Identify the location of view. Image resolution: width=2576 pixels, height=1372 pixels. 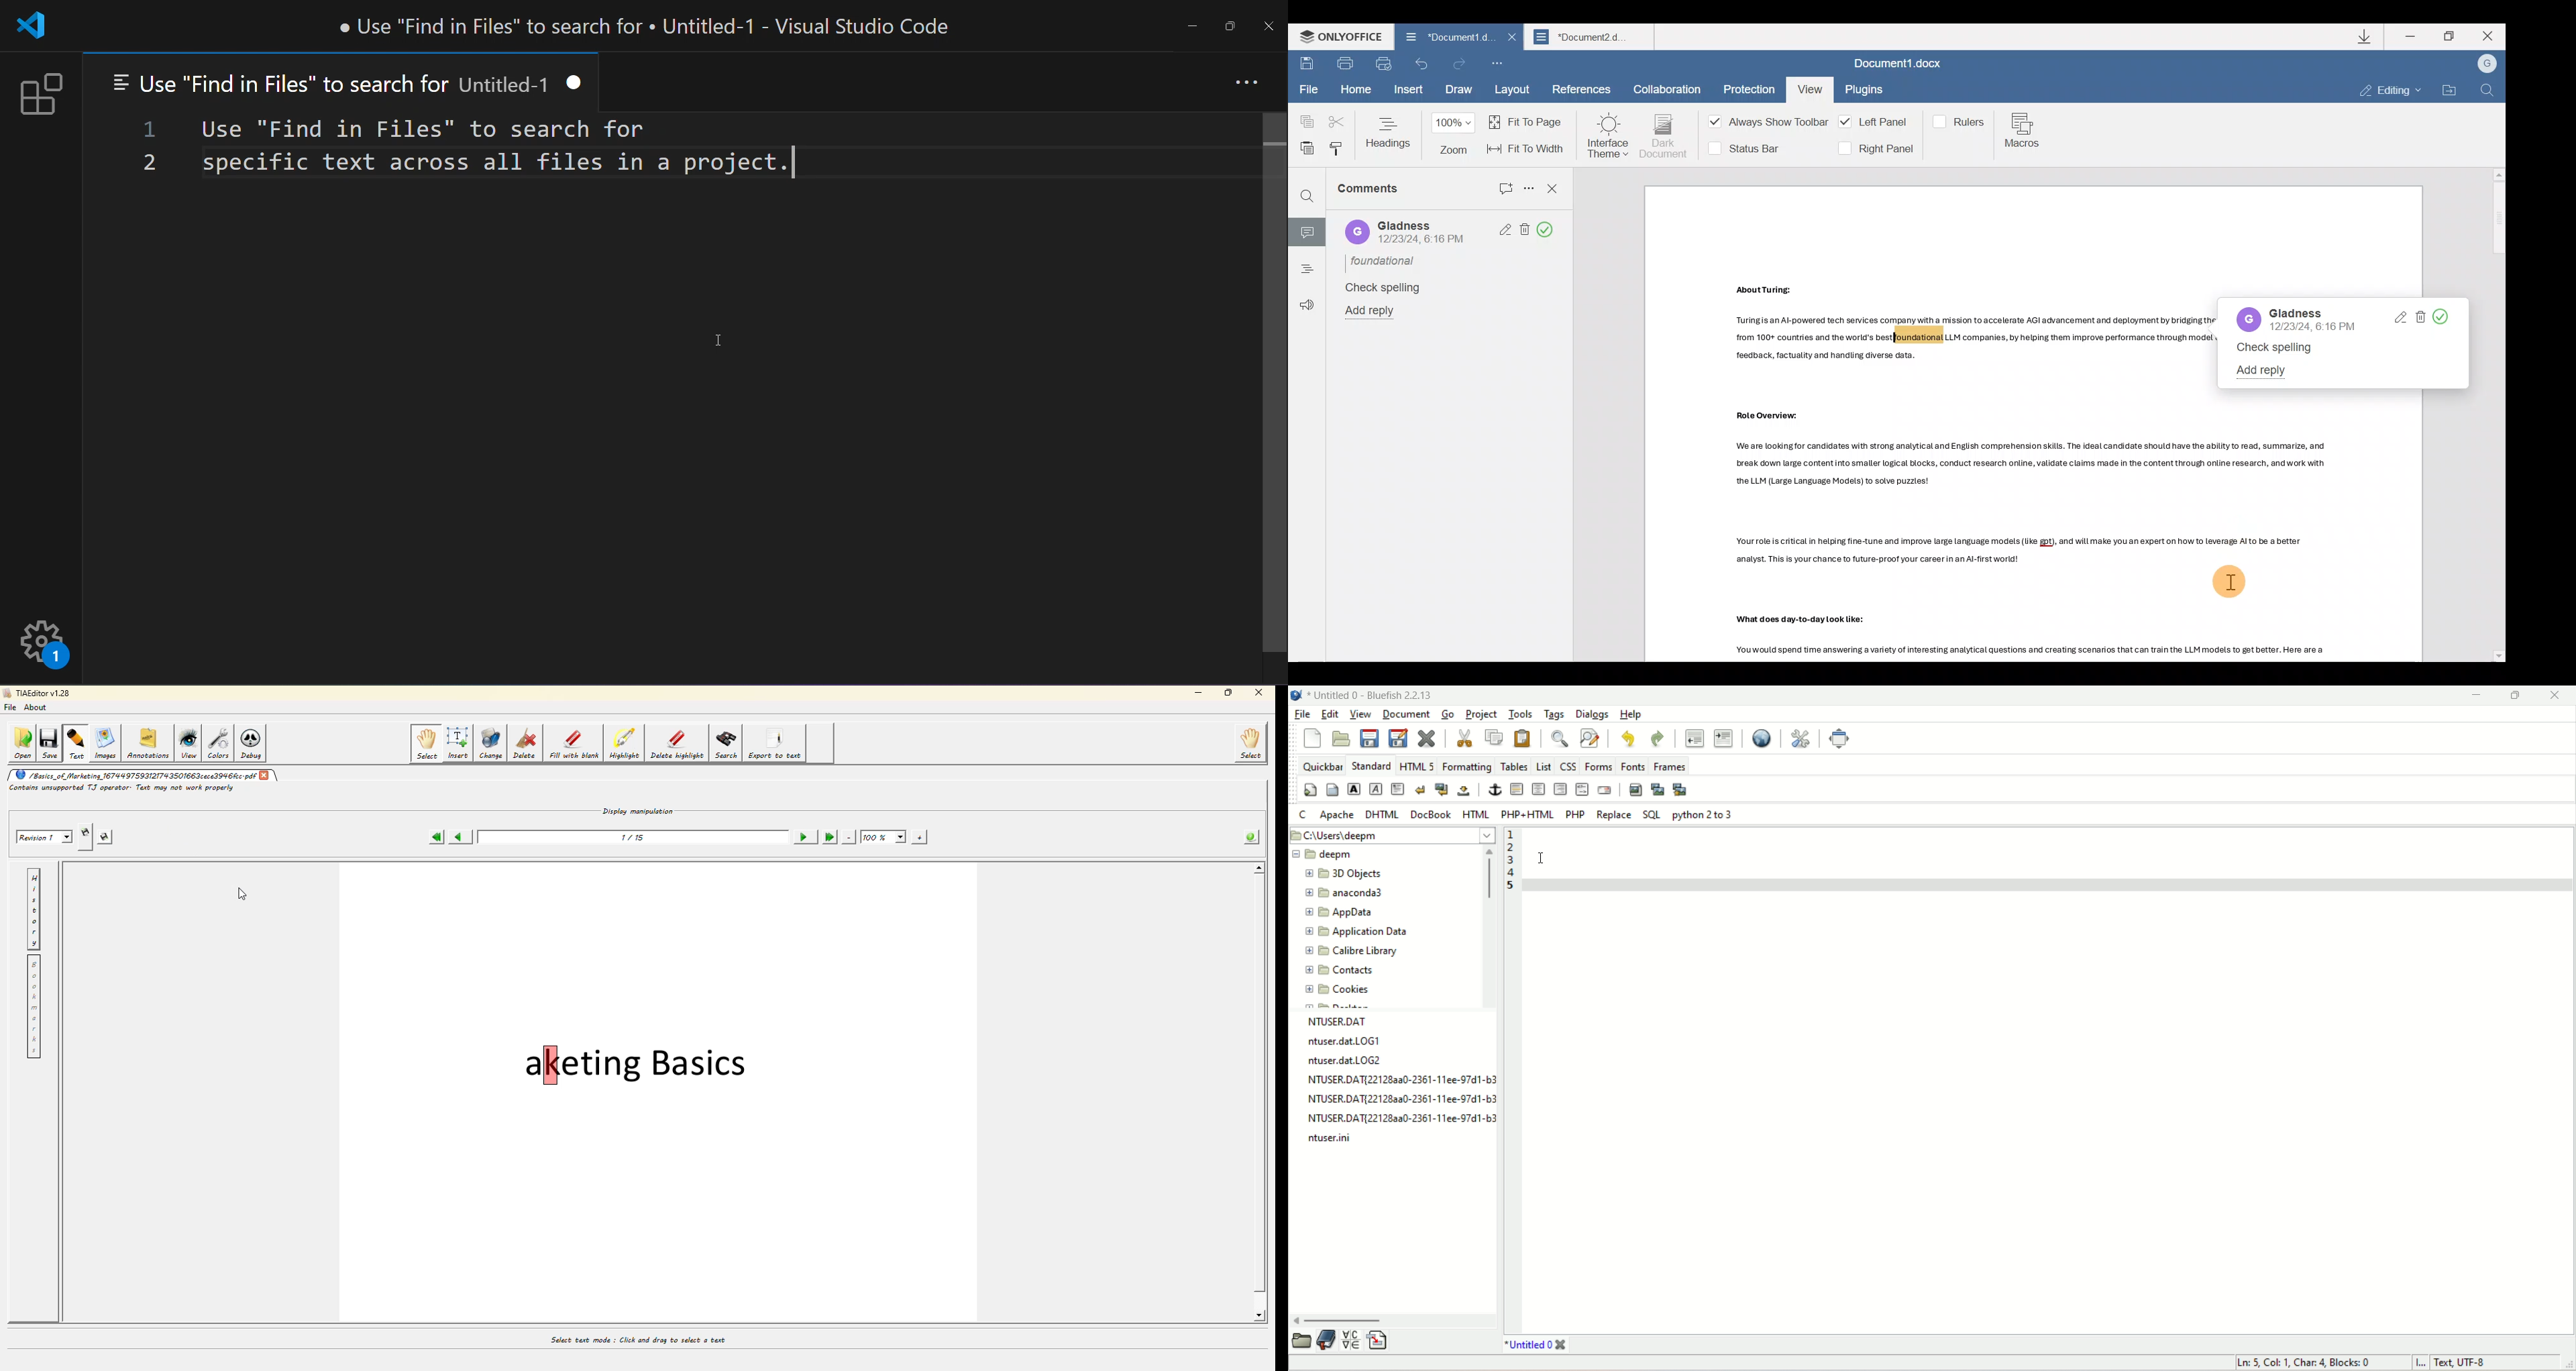
(1360, 716).